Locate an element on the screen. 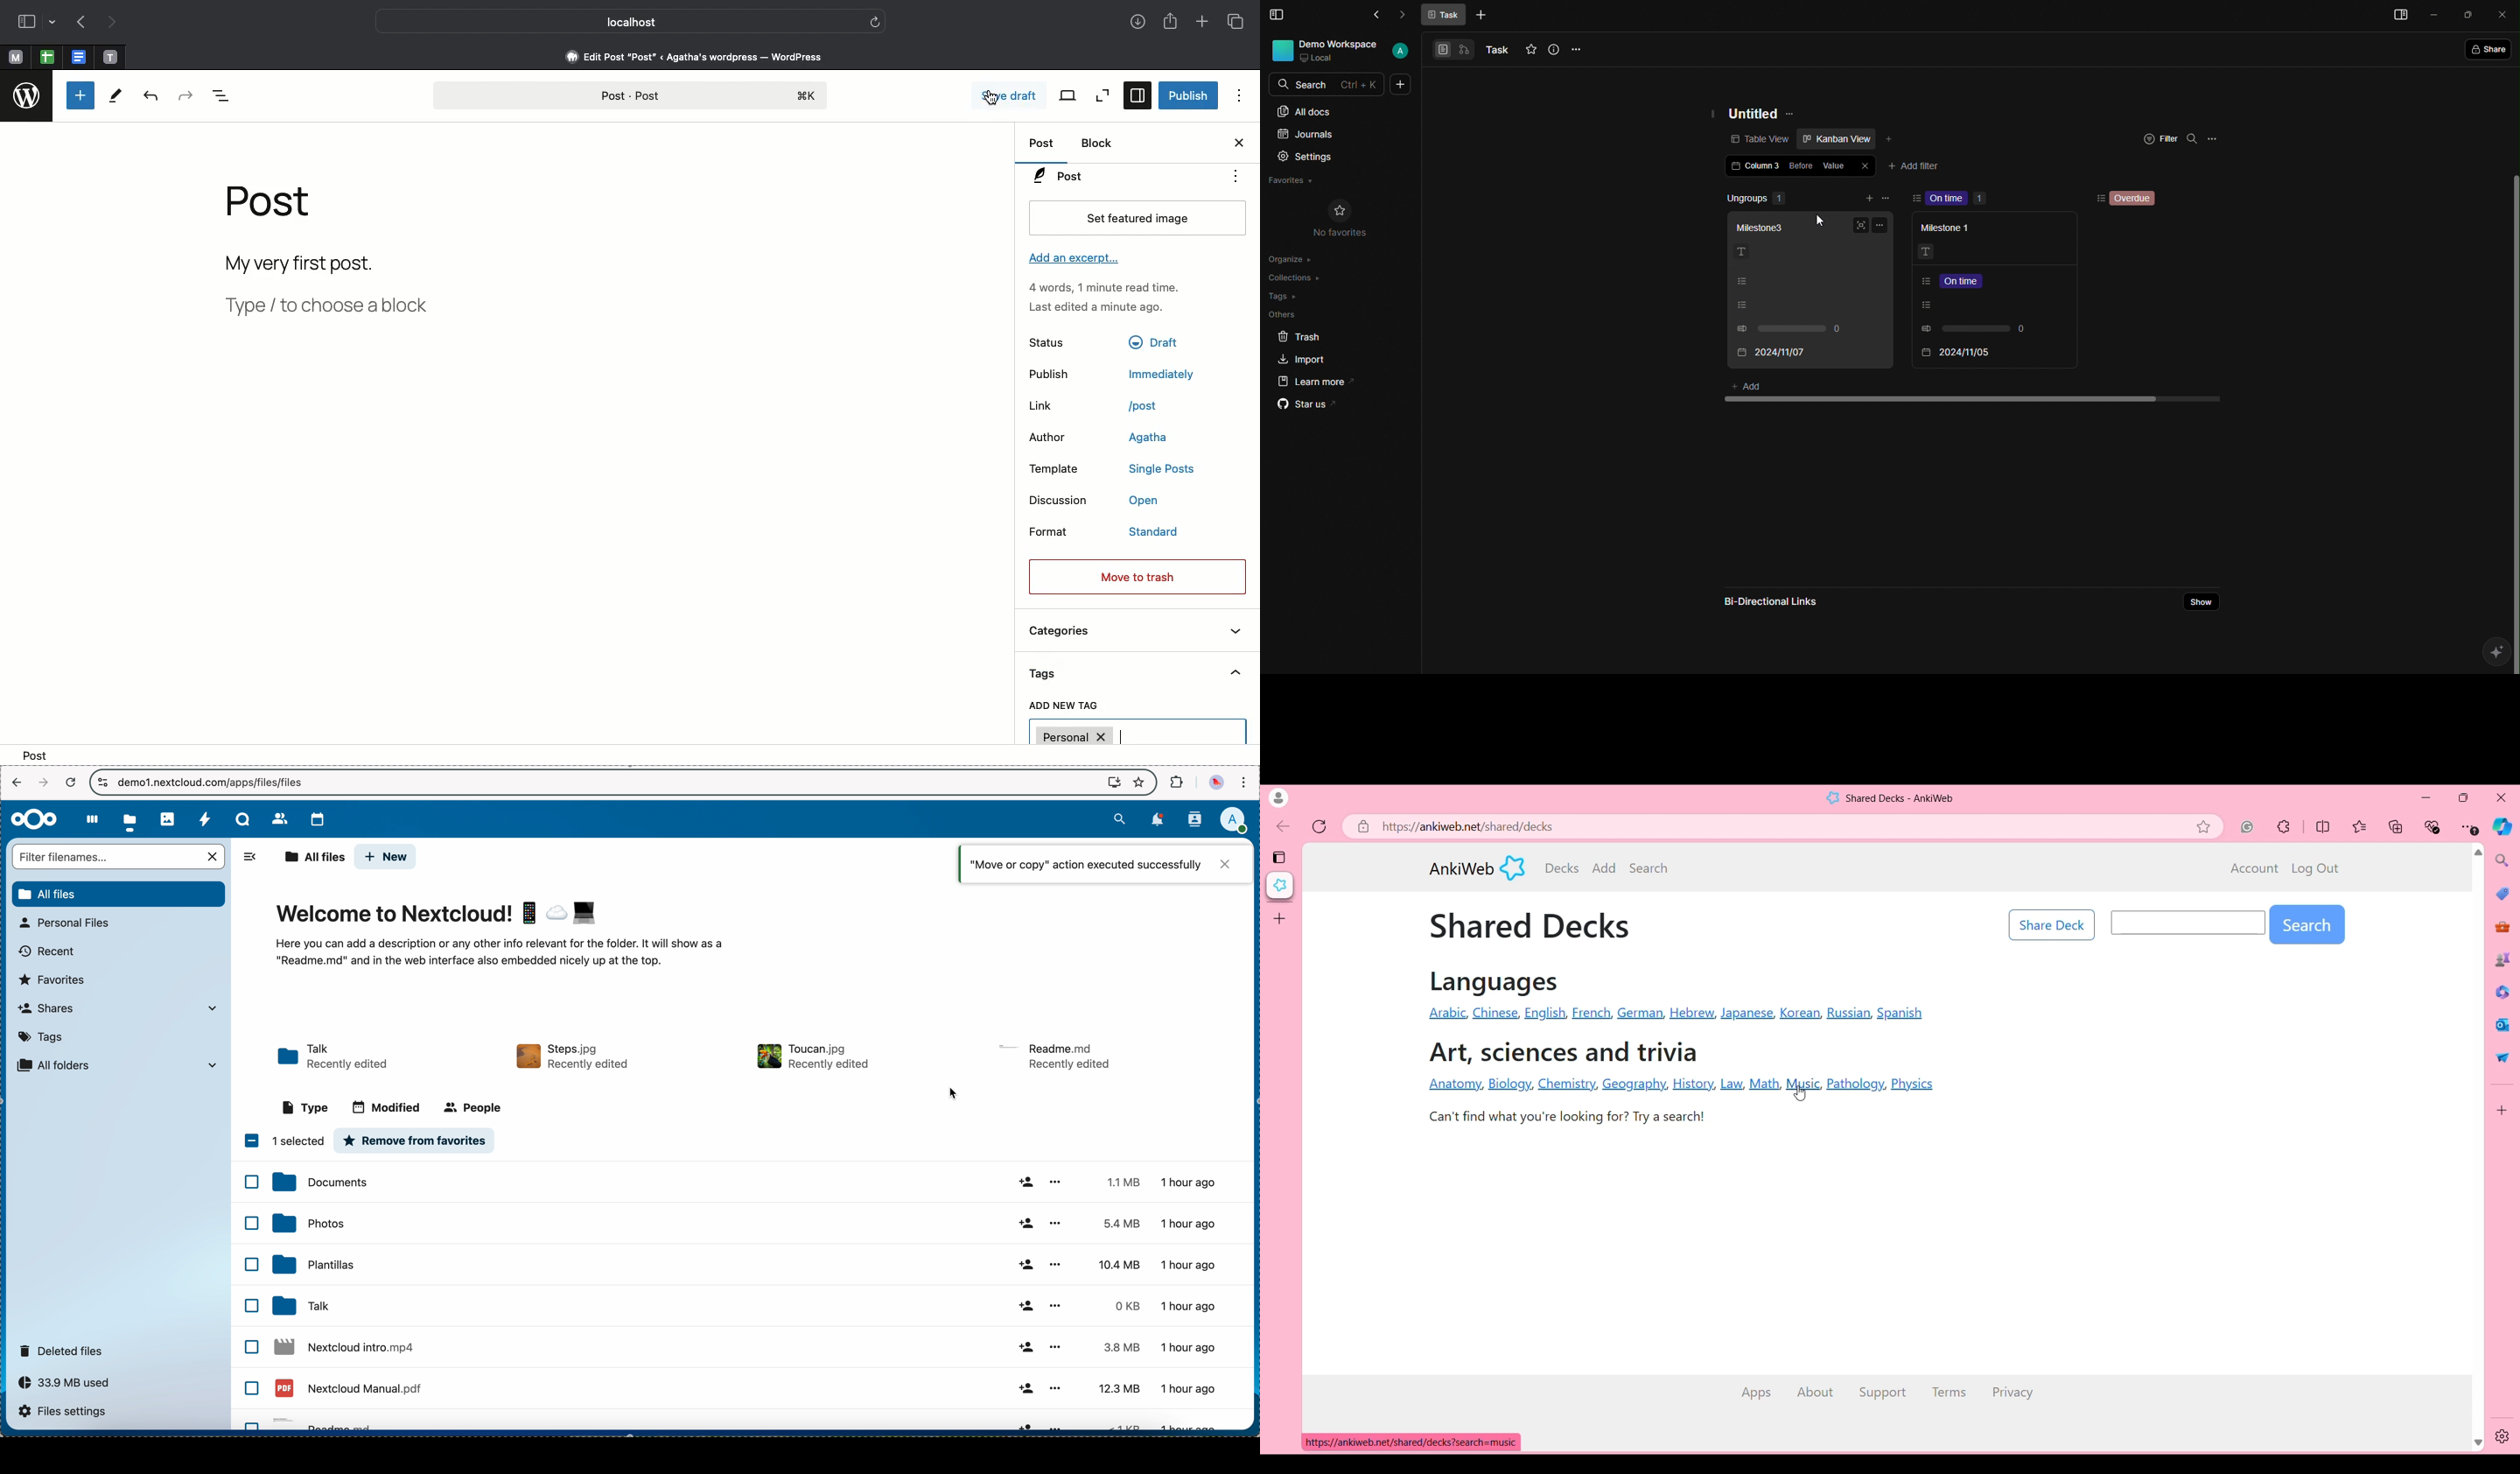 The width and height of the screenshot is (2520, 1484). refresh is located at coordinates (877, 23).